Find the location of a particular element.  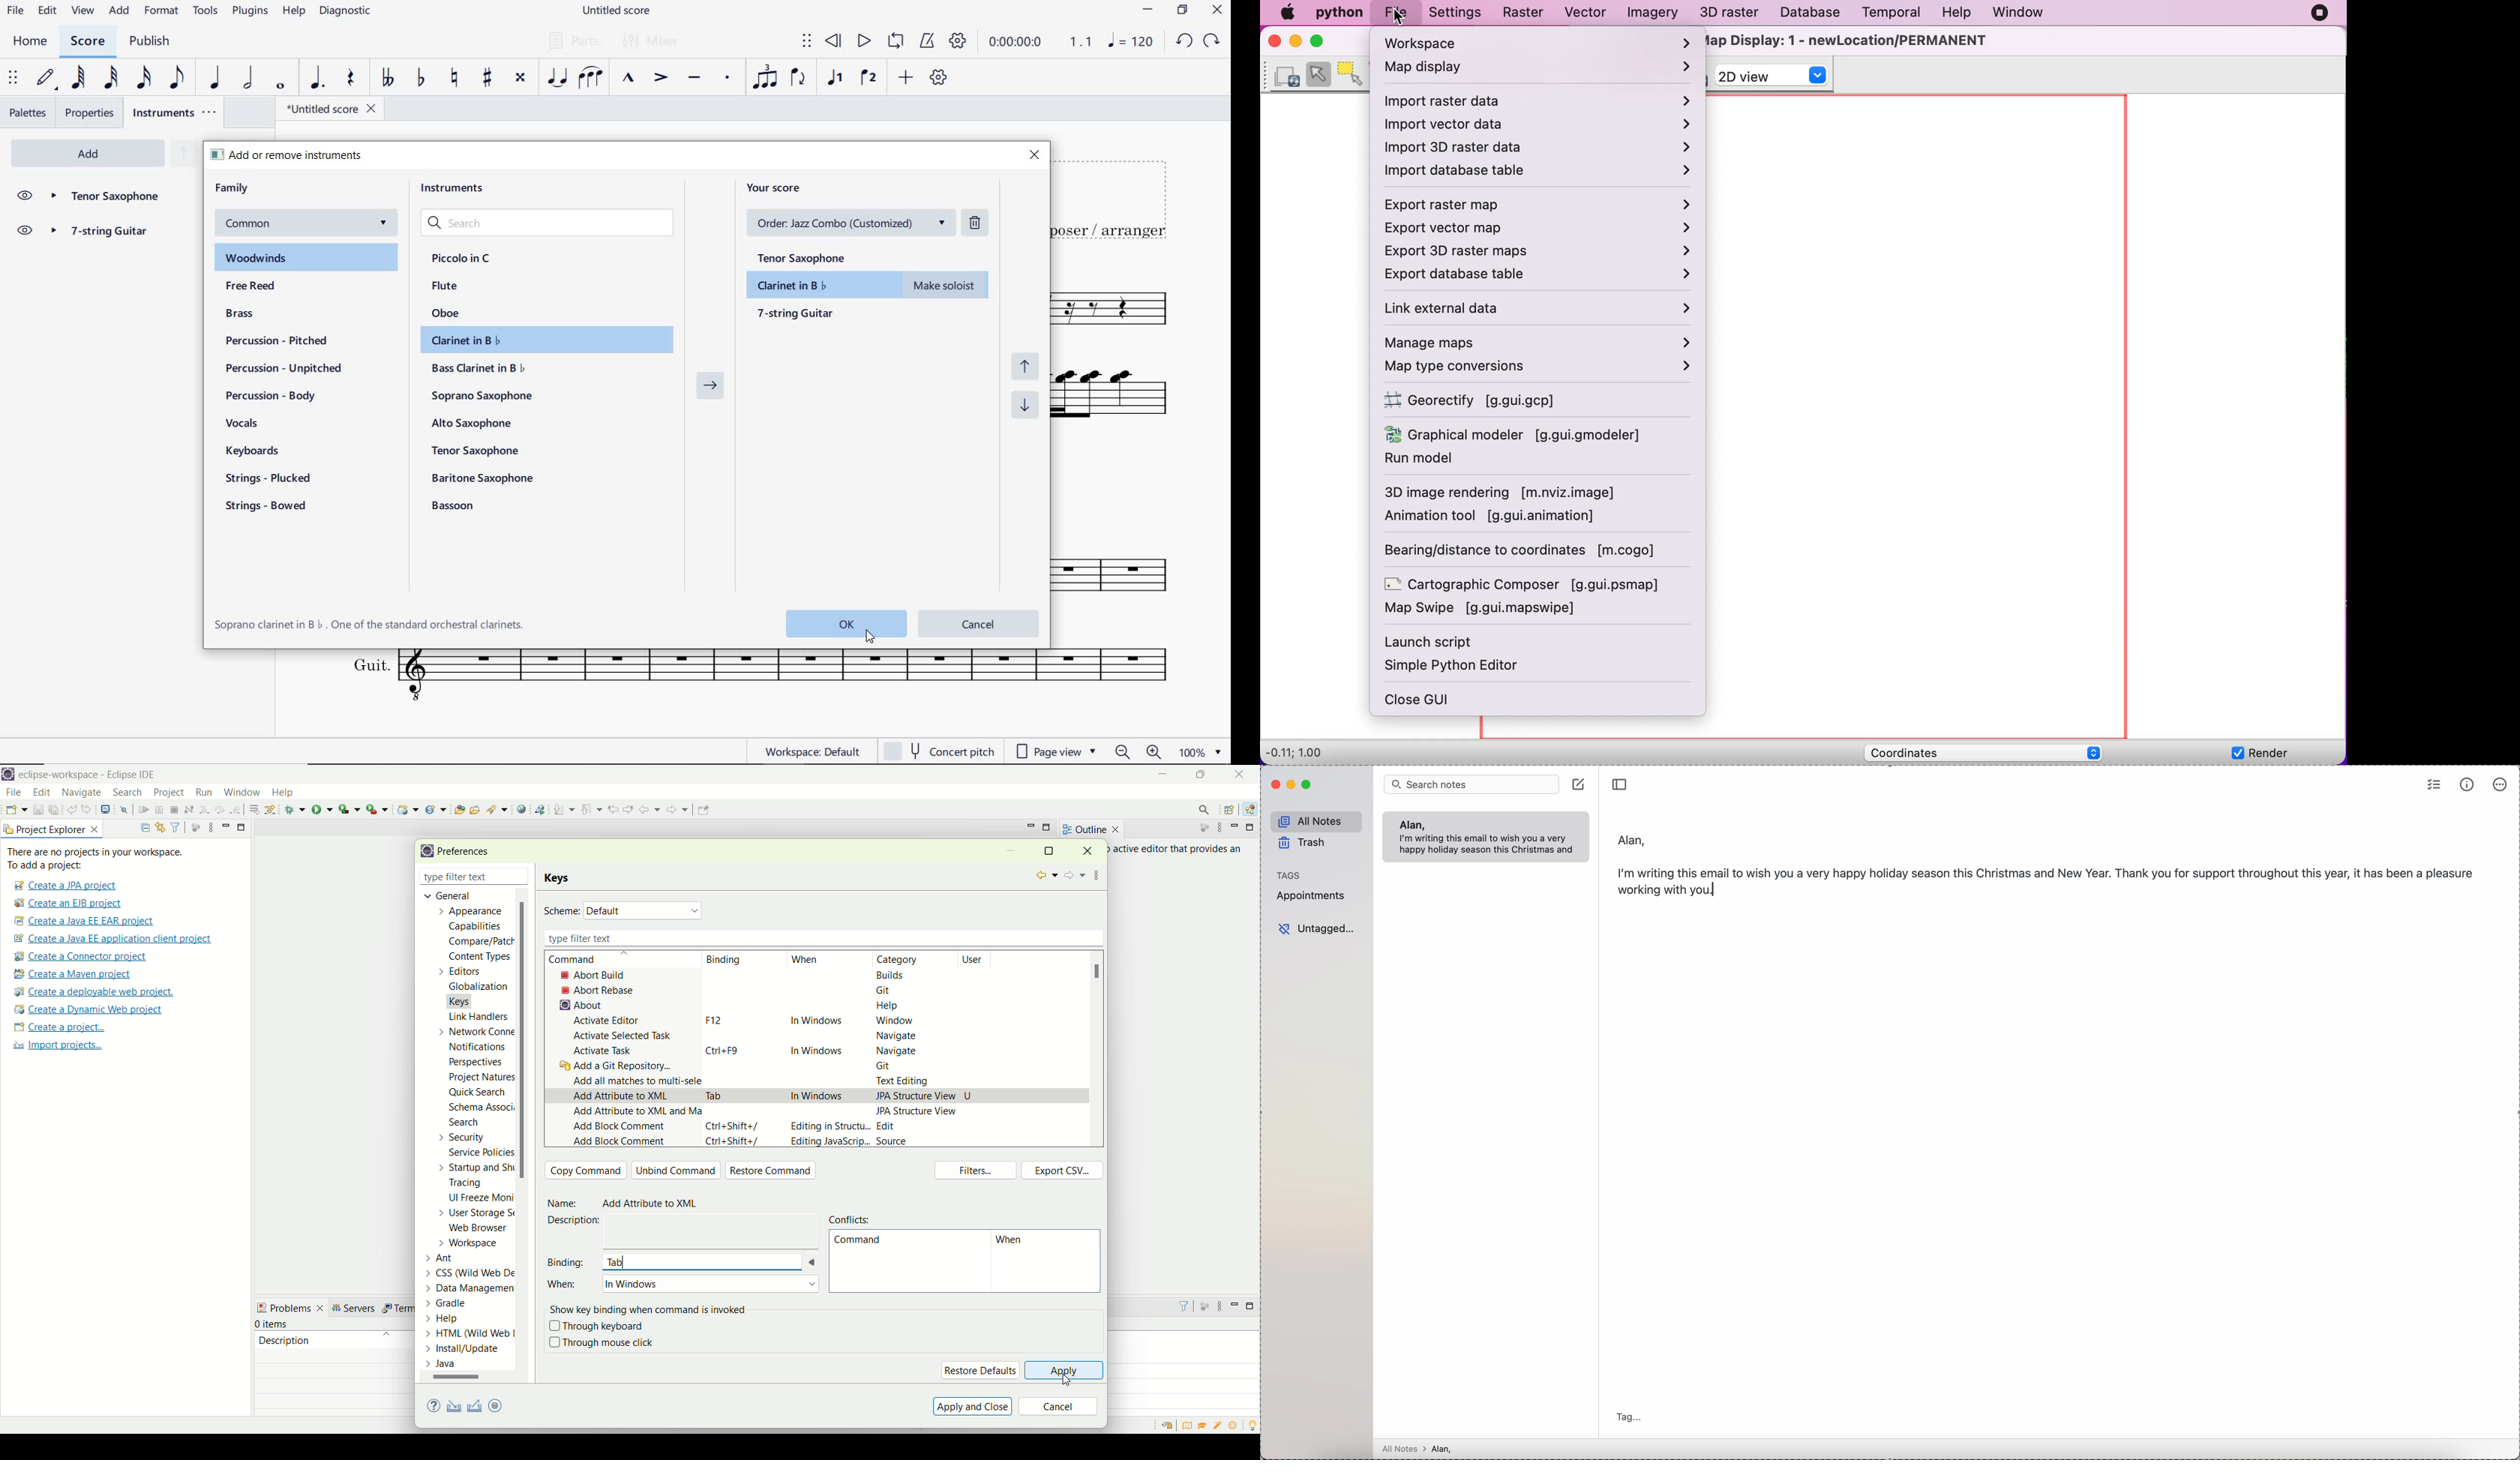

help is located at coordinates (436, 1407).